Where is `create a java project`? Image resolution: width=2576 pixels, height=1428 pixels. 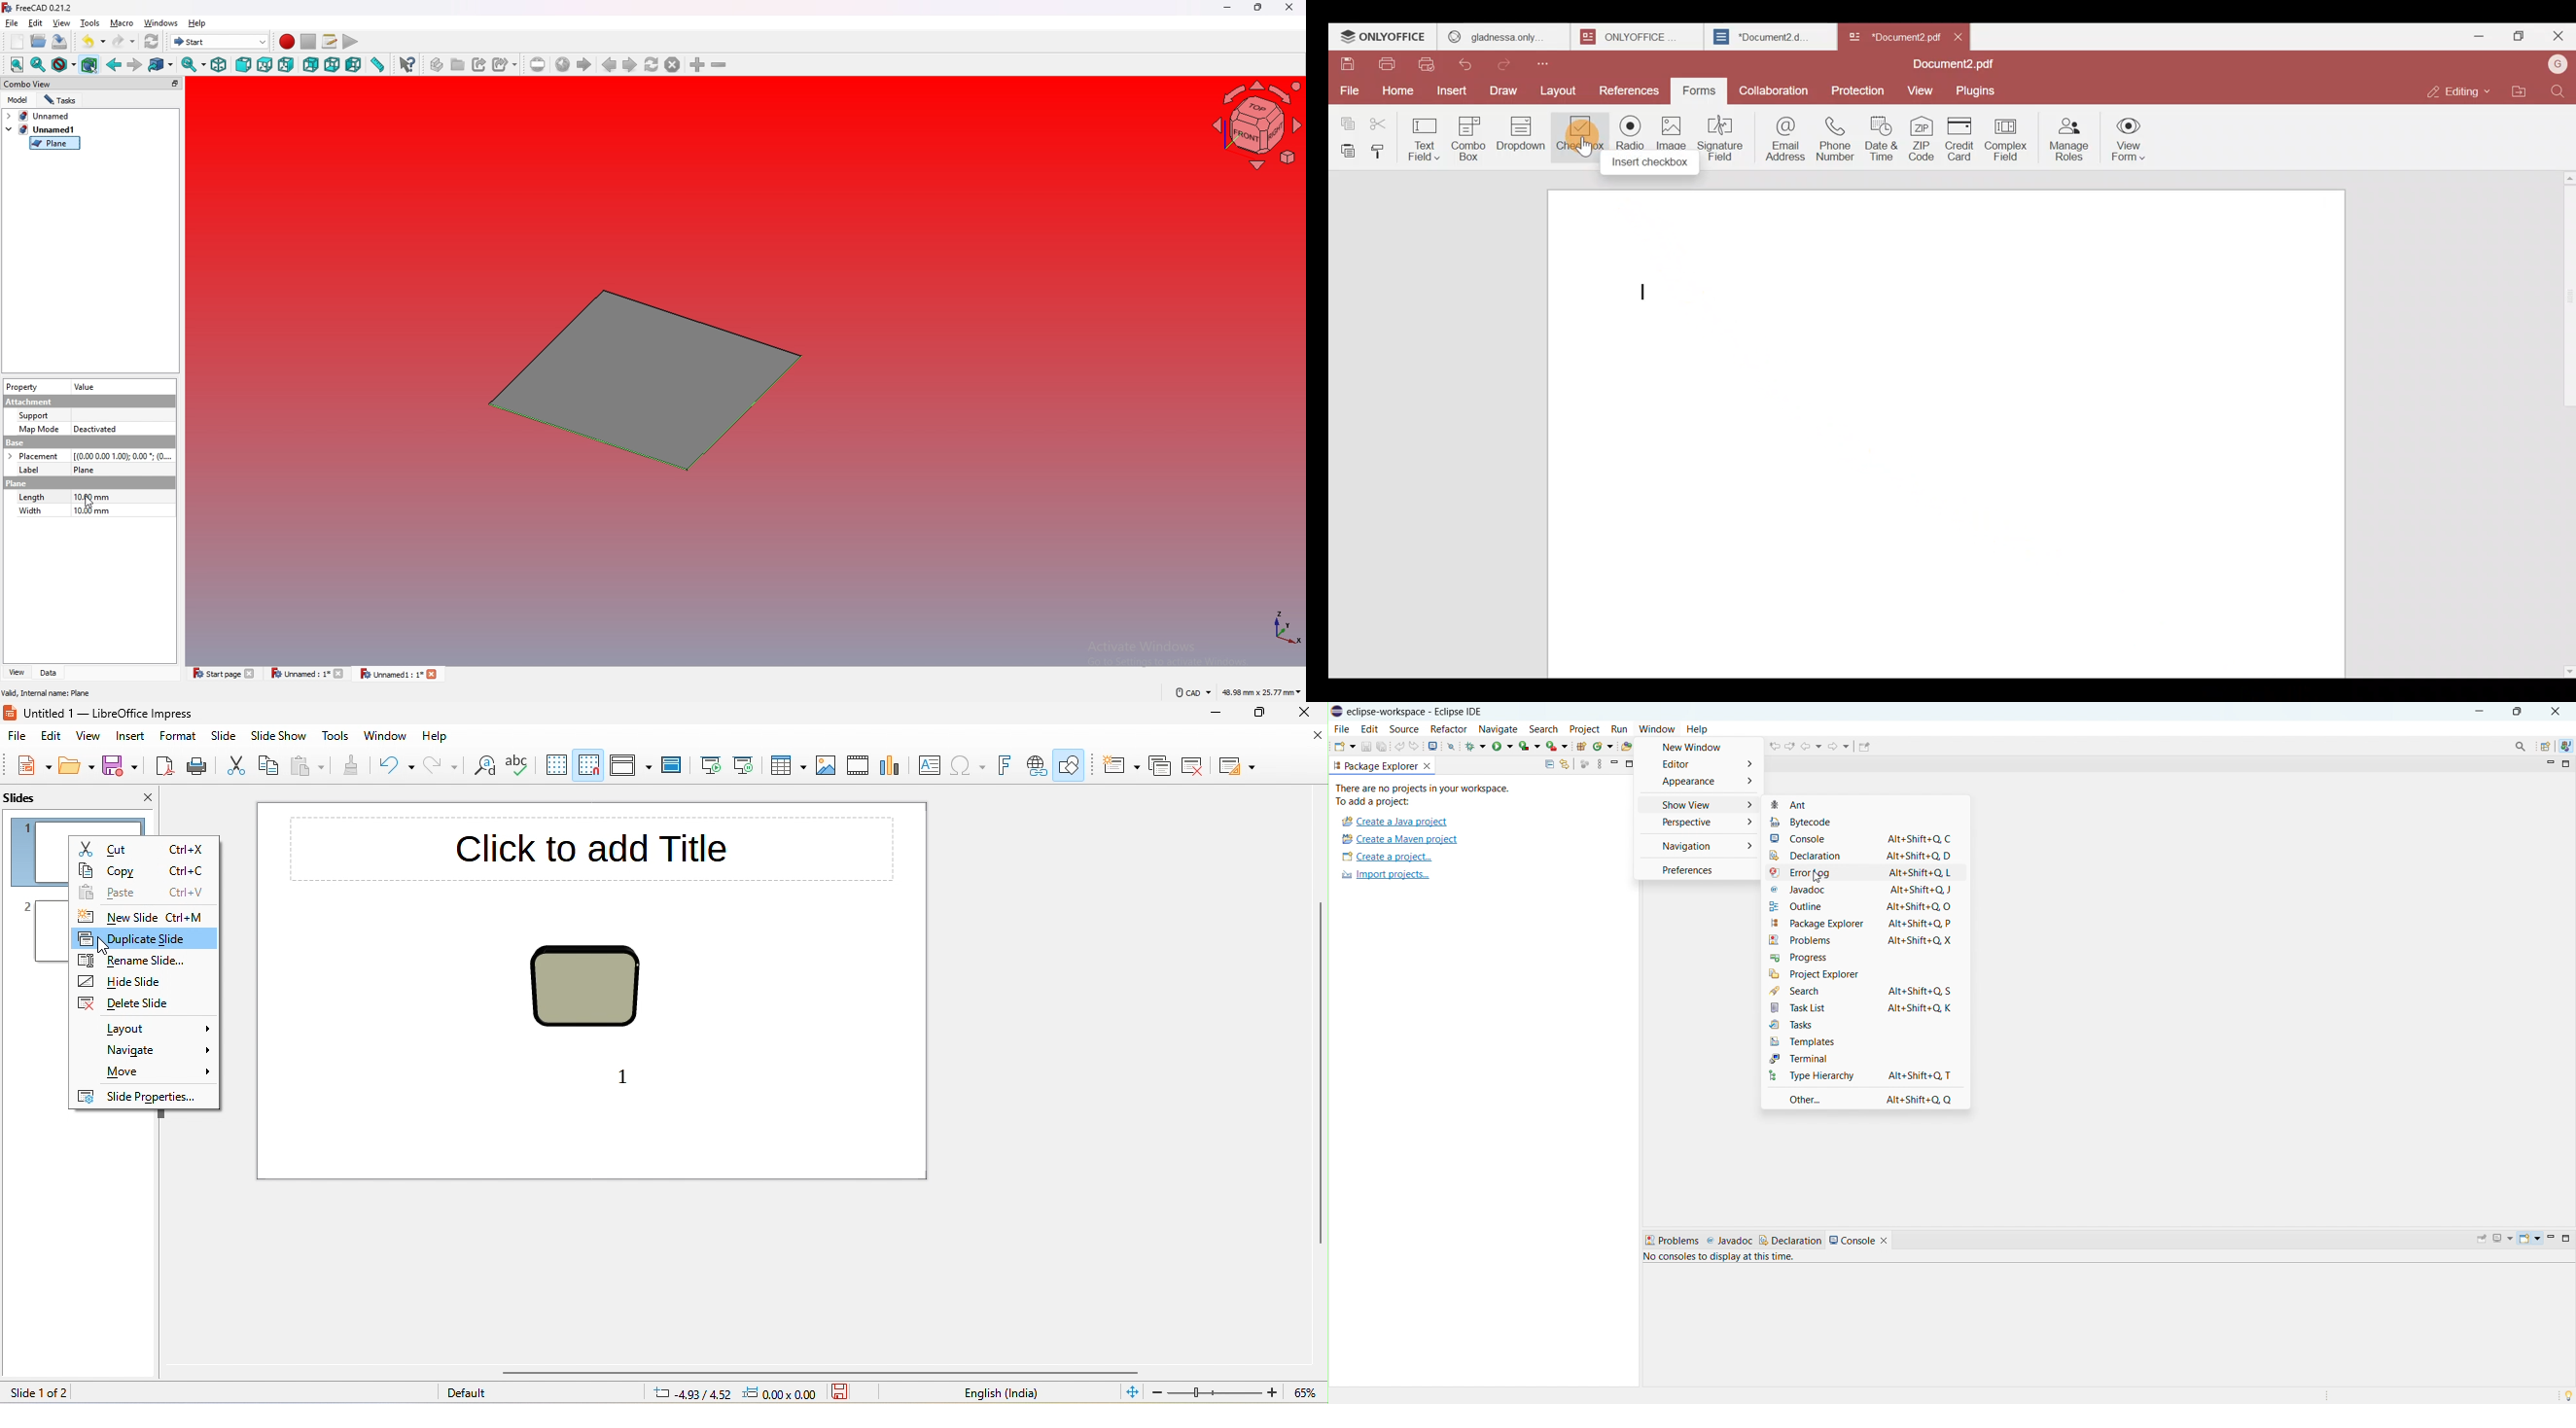
create a java project is located at coordinates (1394, 822).